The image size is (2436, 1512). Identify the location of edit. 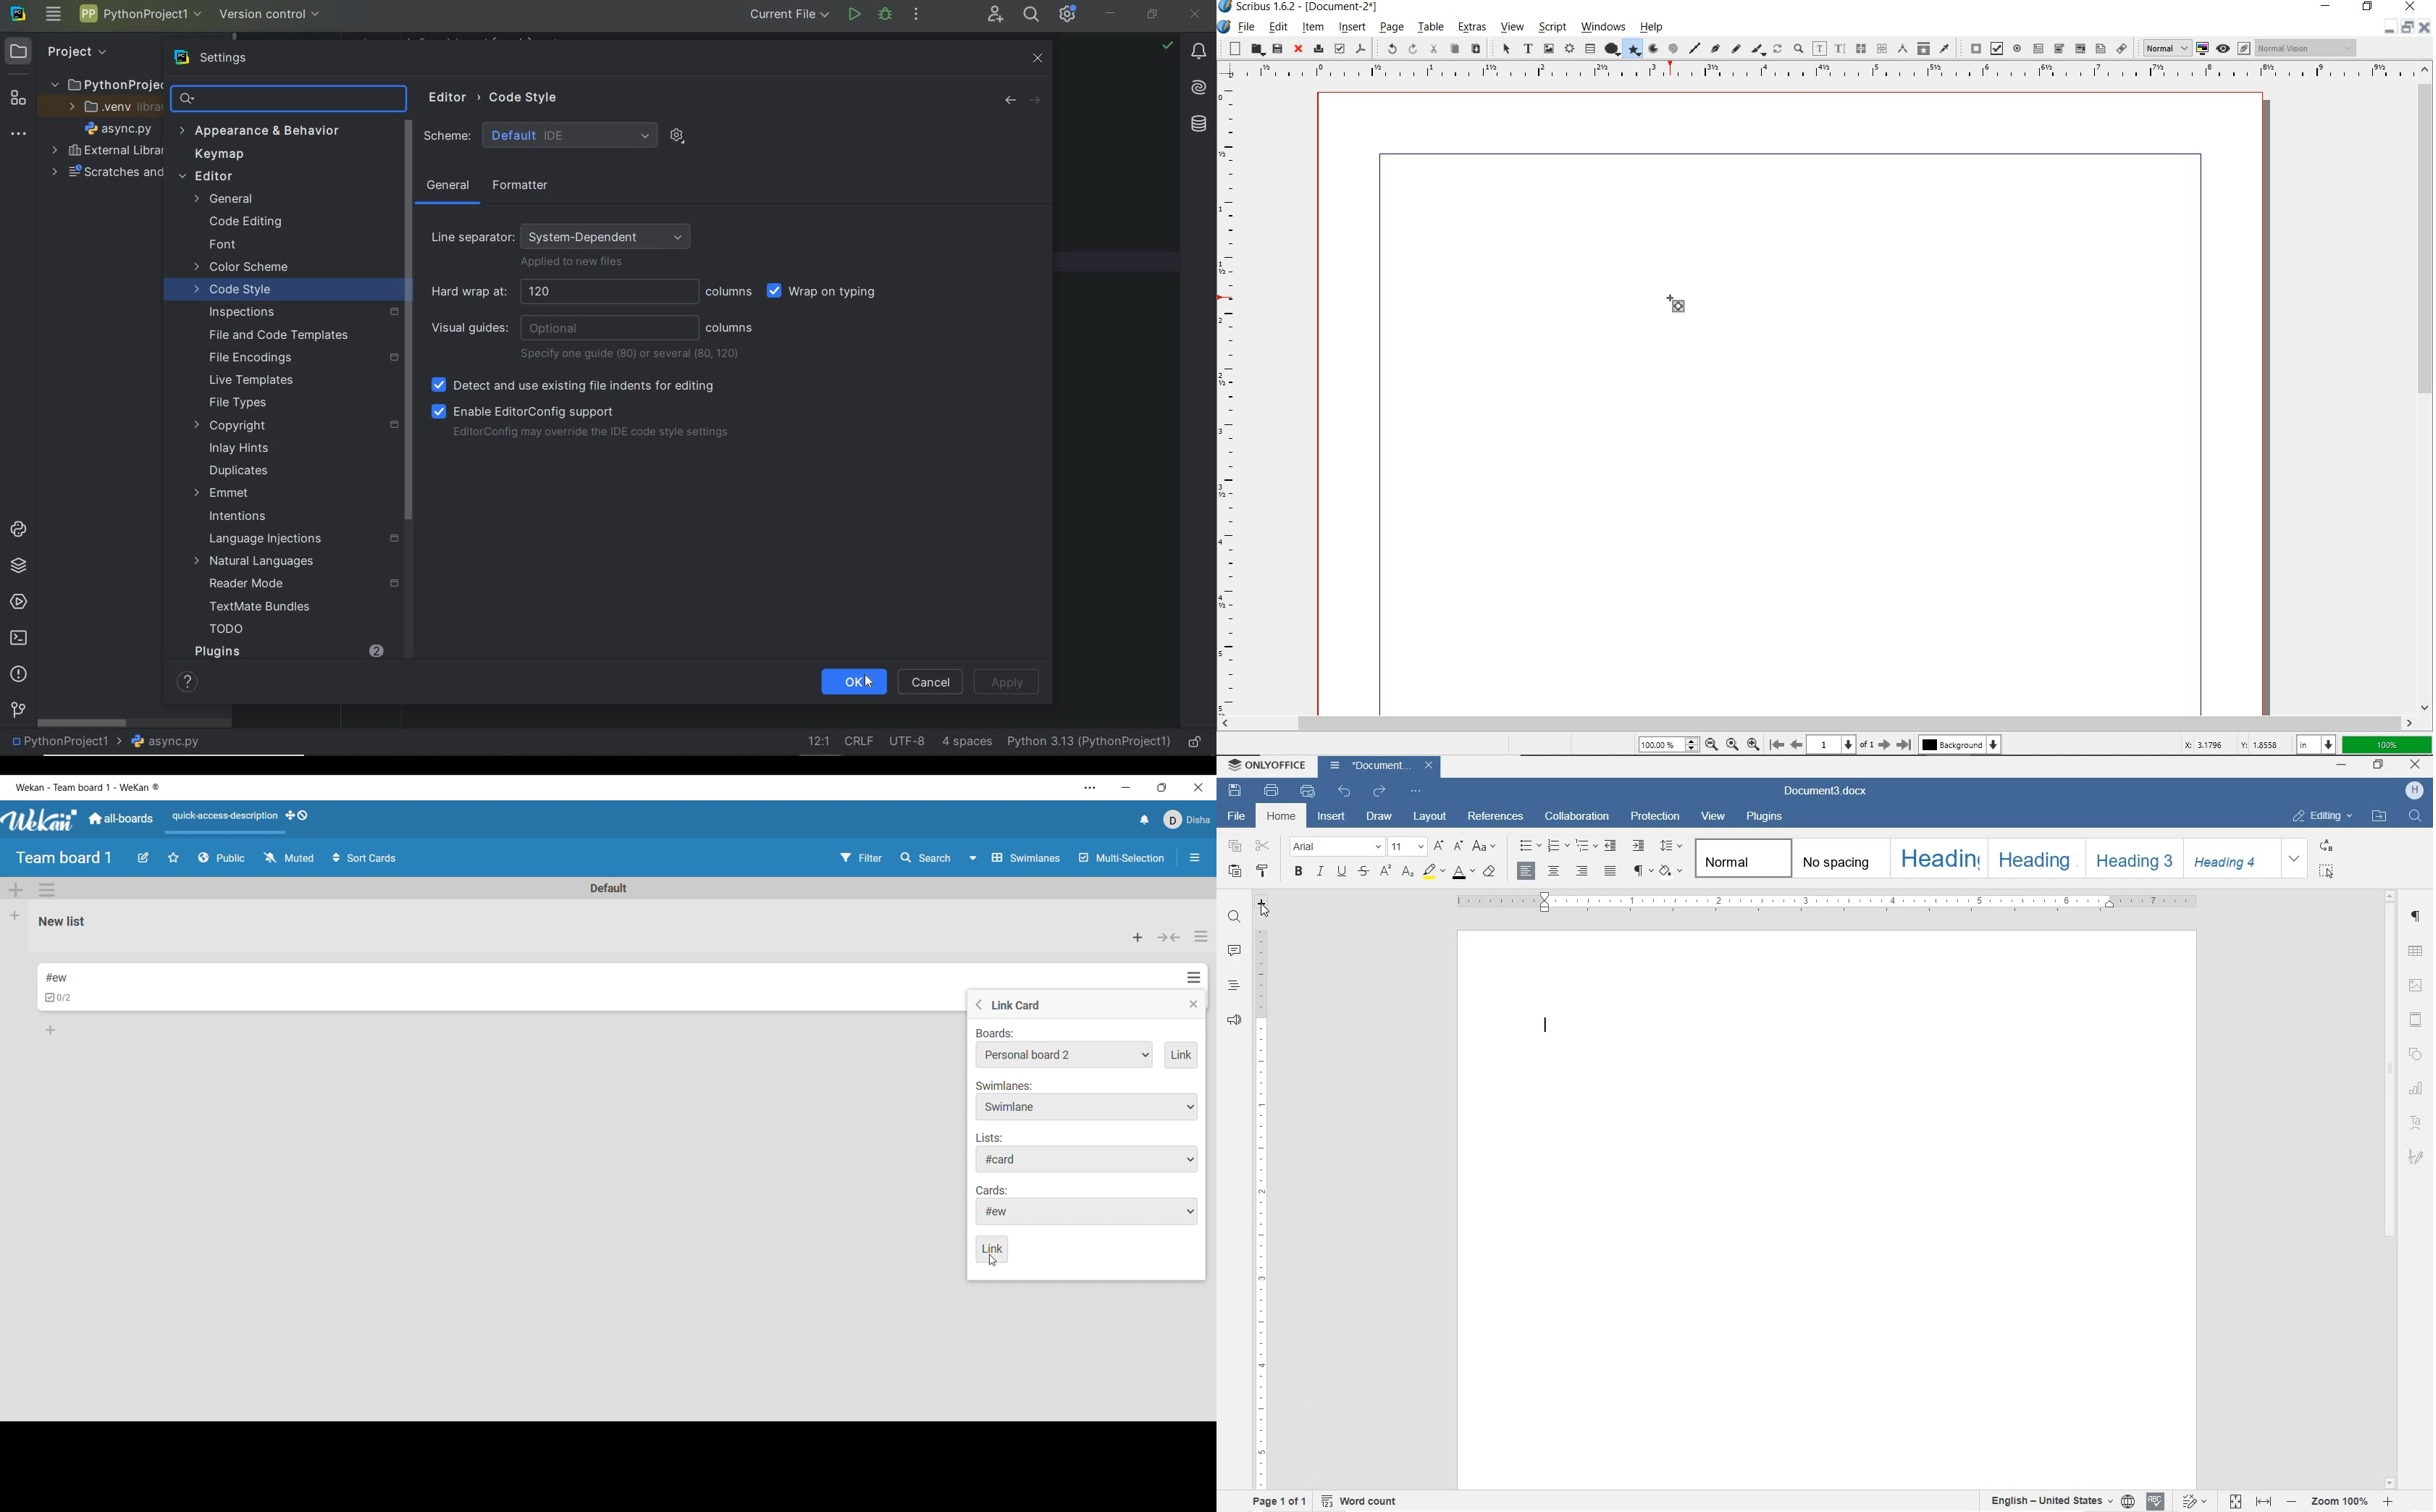
(1277, 26).